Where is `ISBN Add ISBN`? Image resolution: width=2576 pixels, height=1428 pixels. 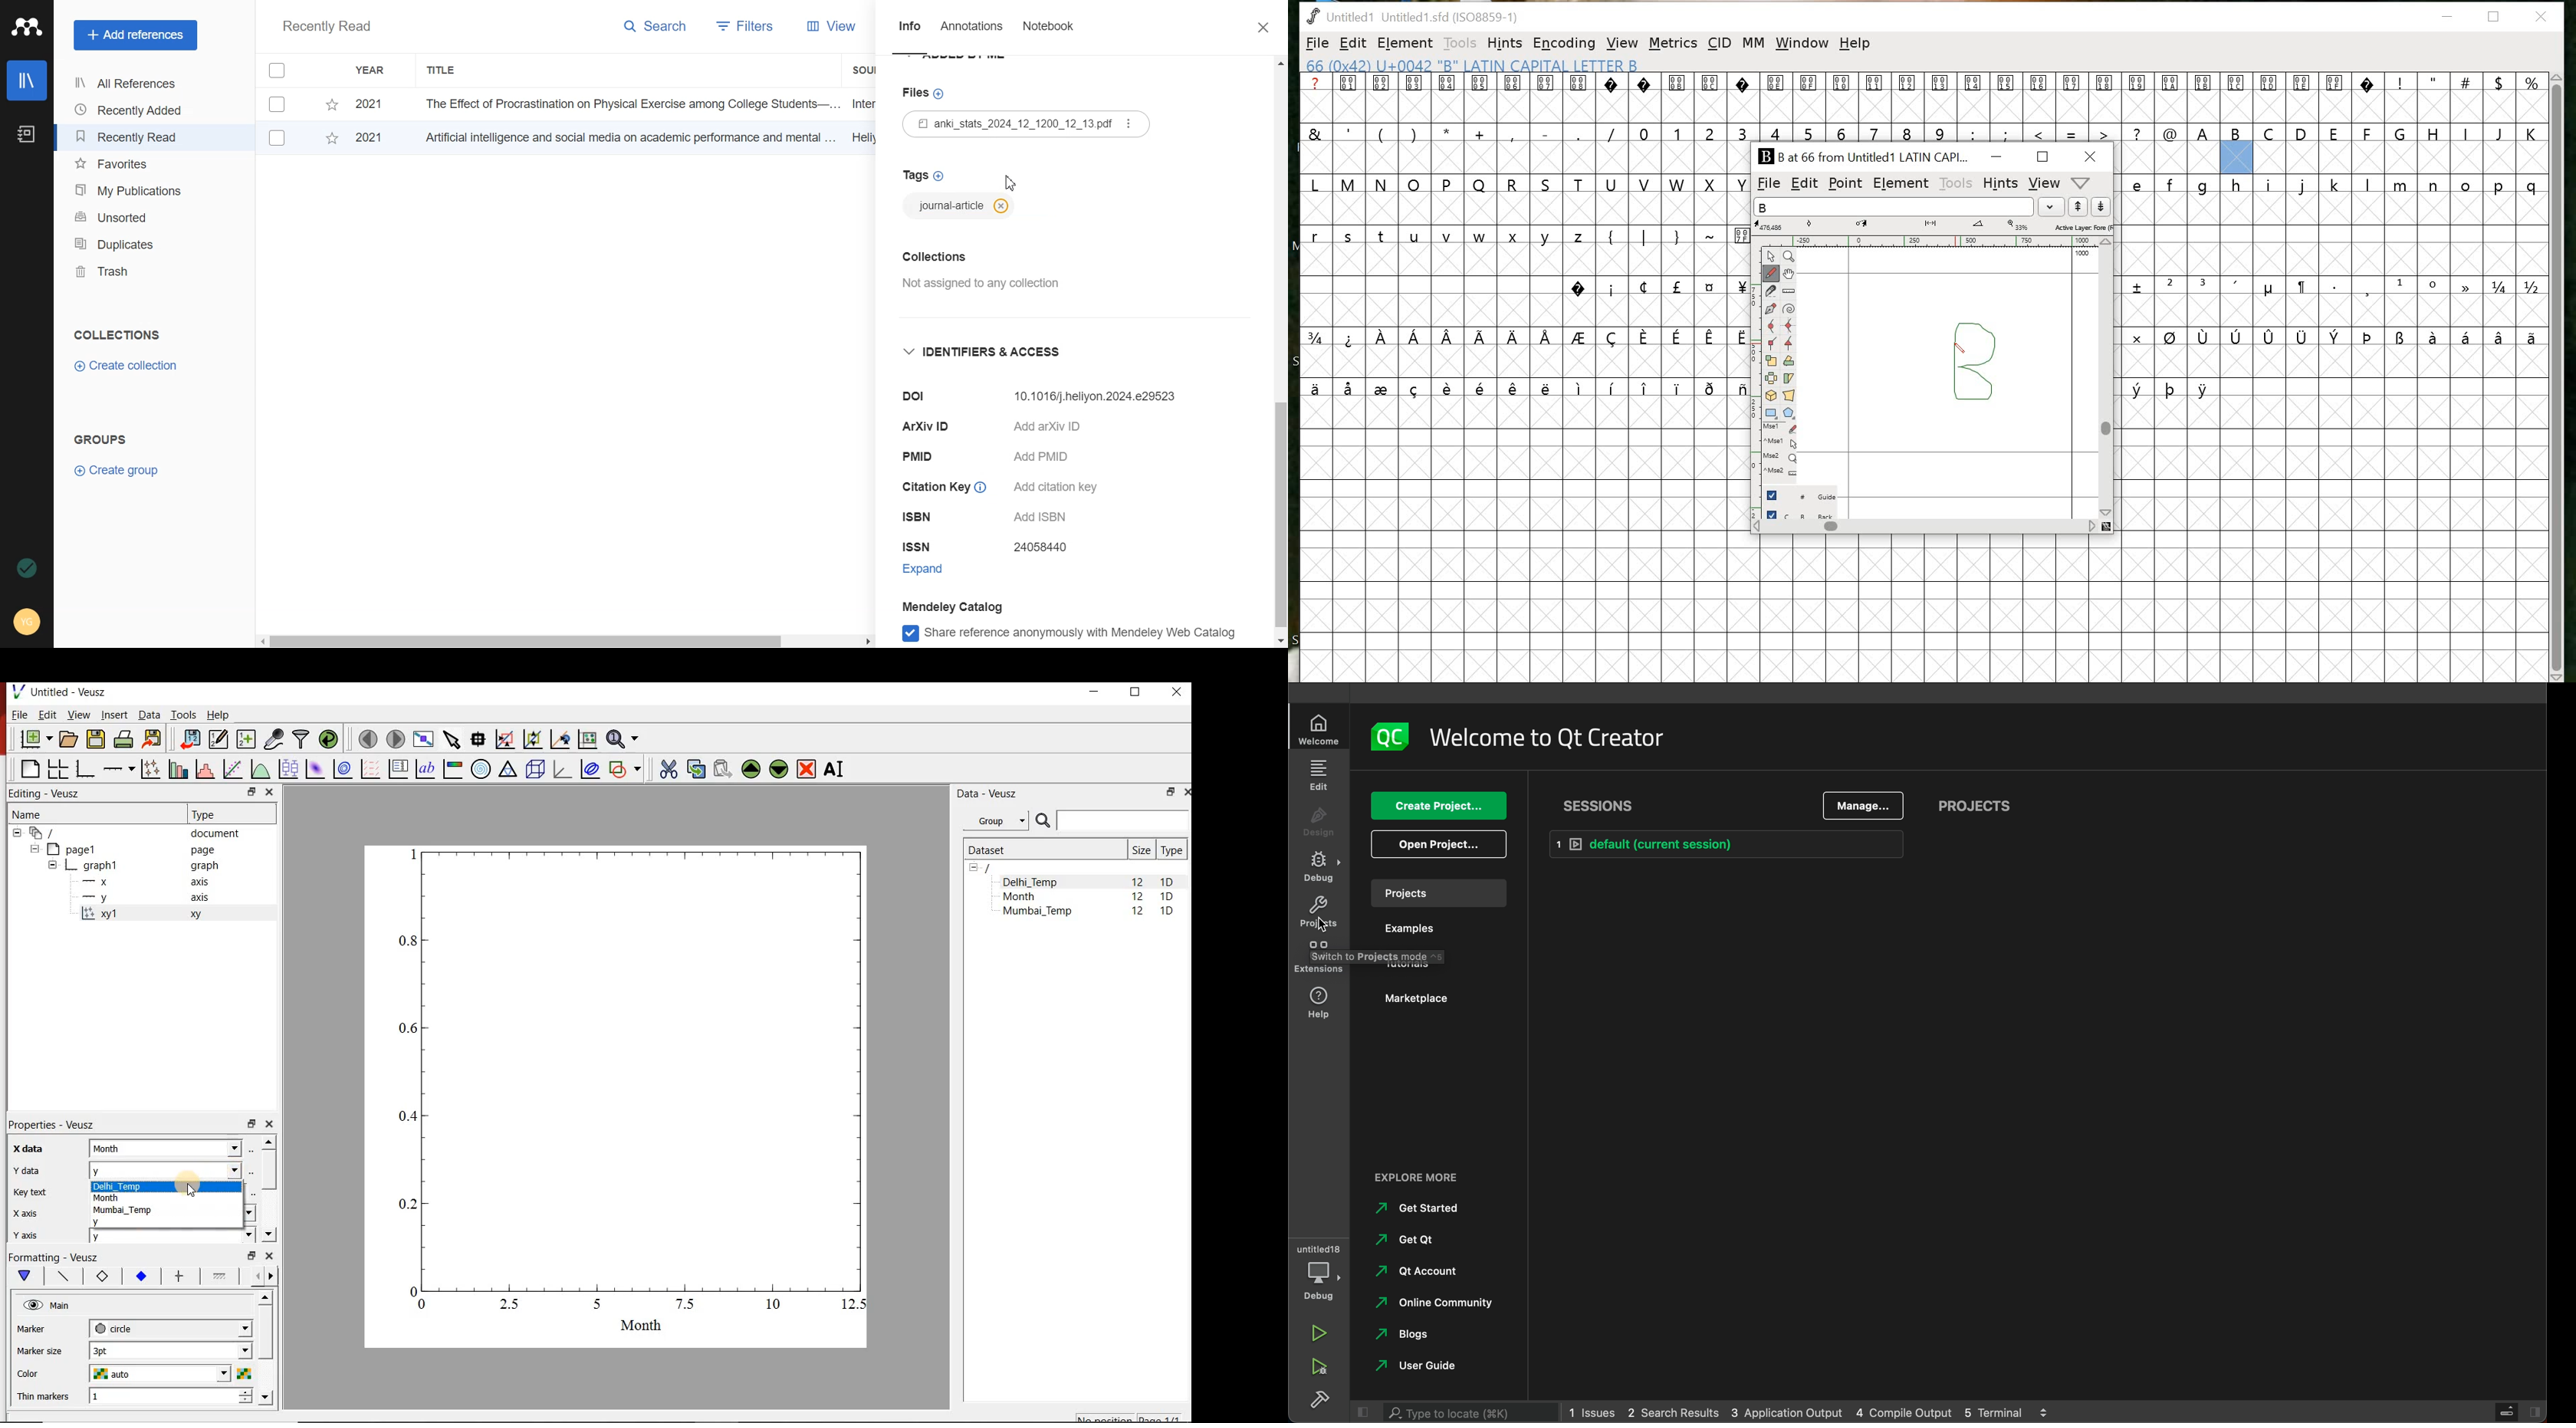
ISBN Add ISBN is located at coordinates (987, 518).